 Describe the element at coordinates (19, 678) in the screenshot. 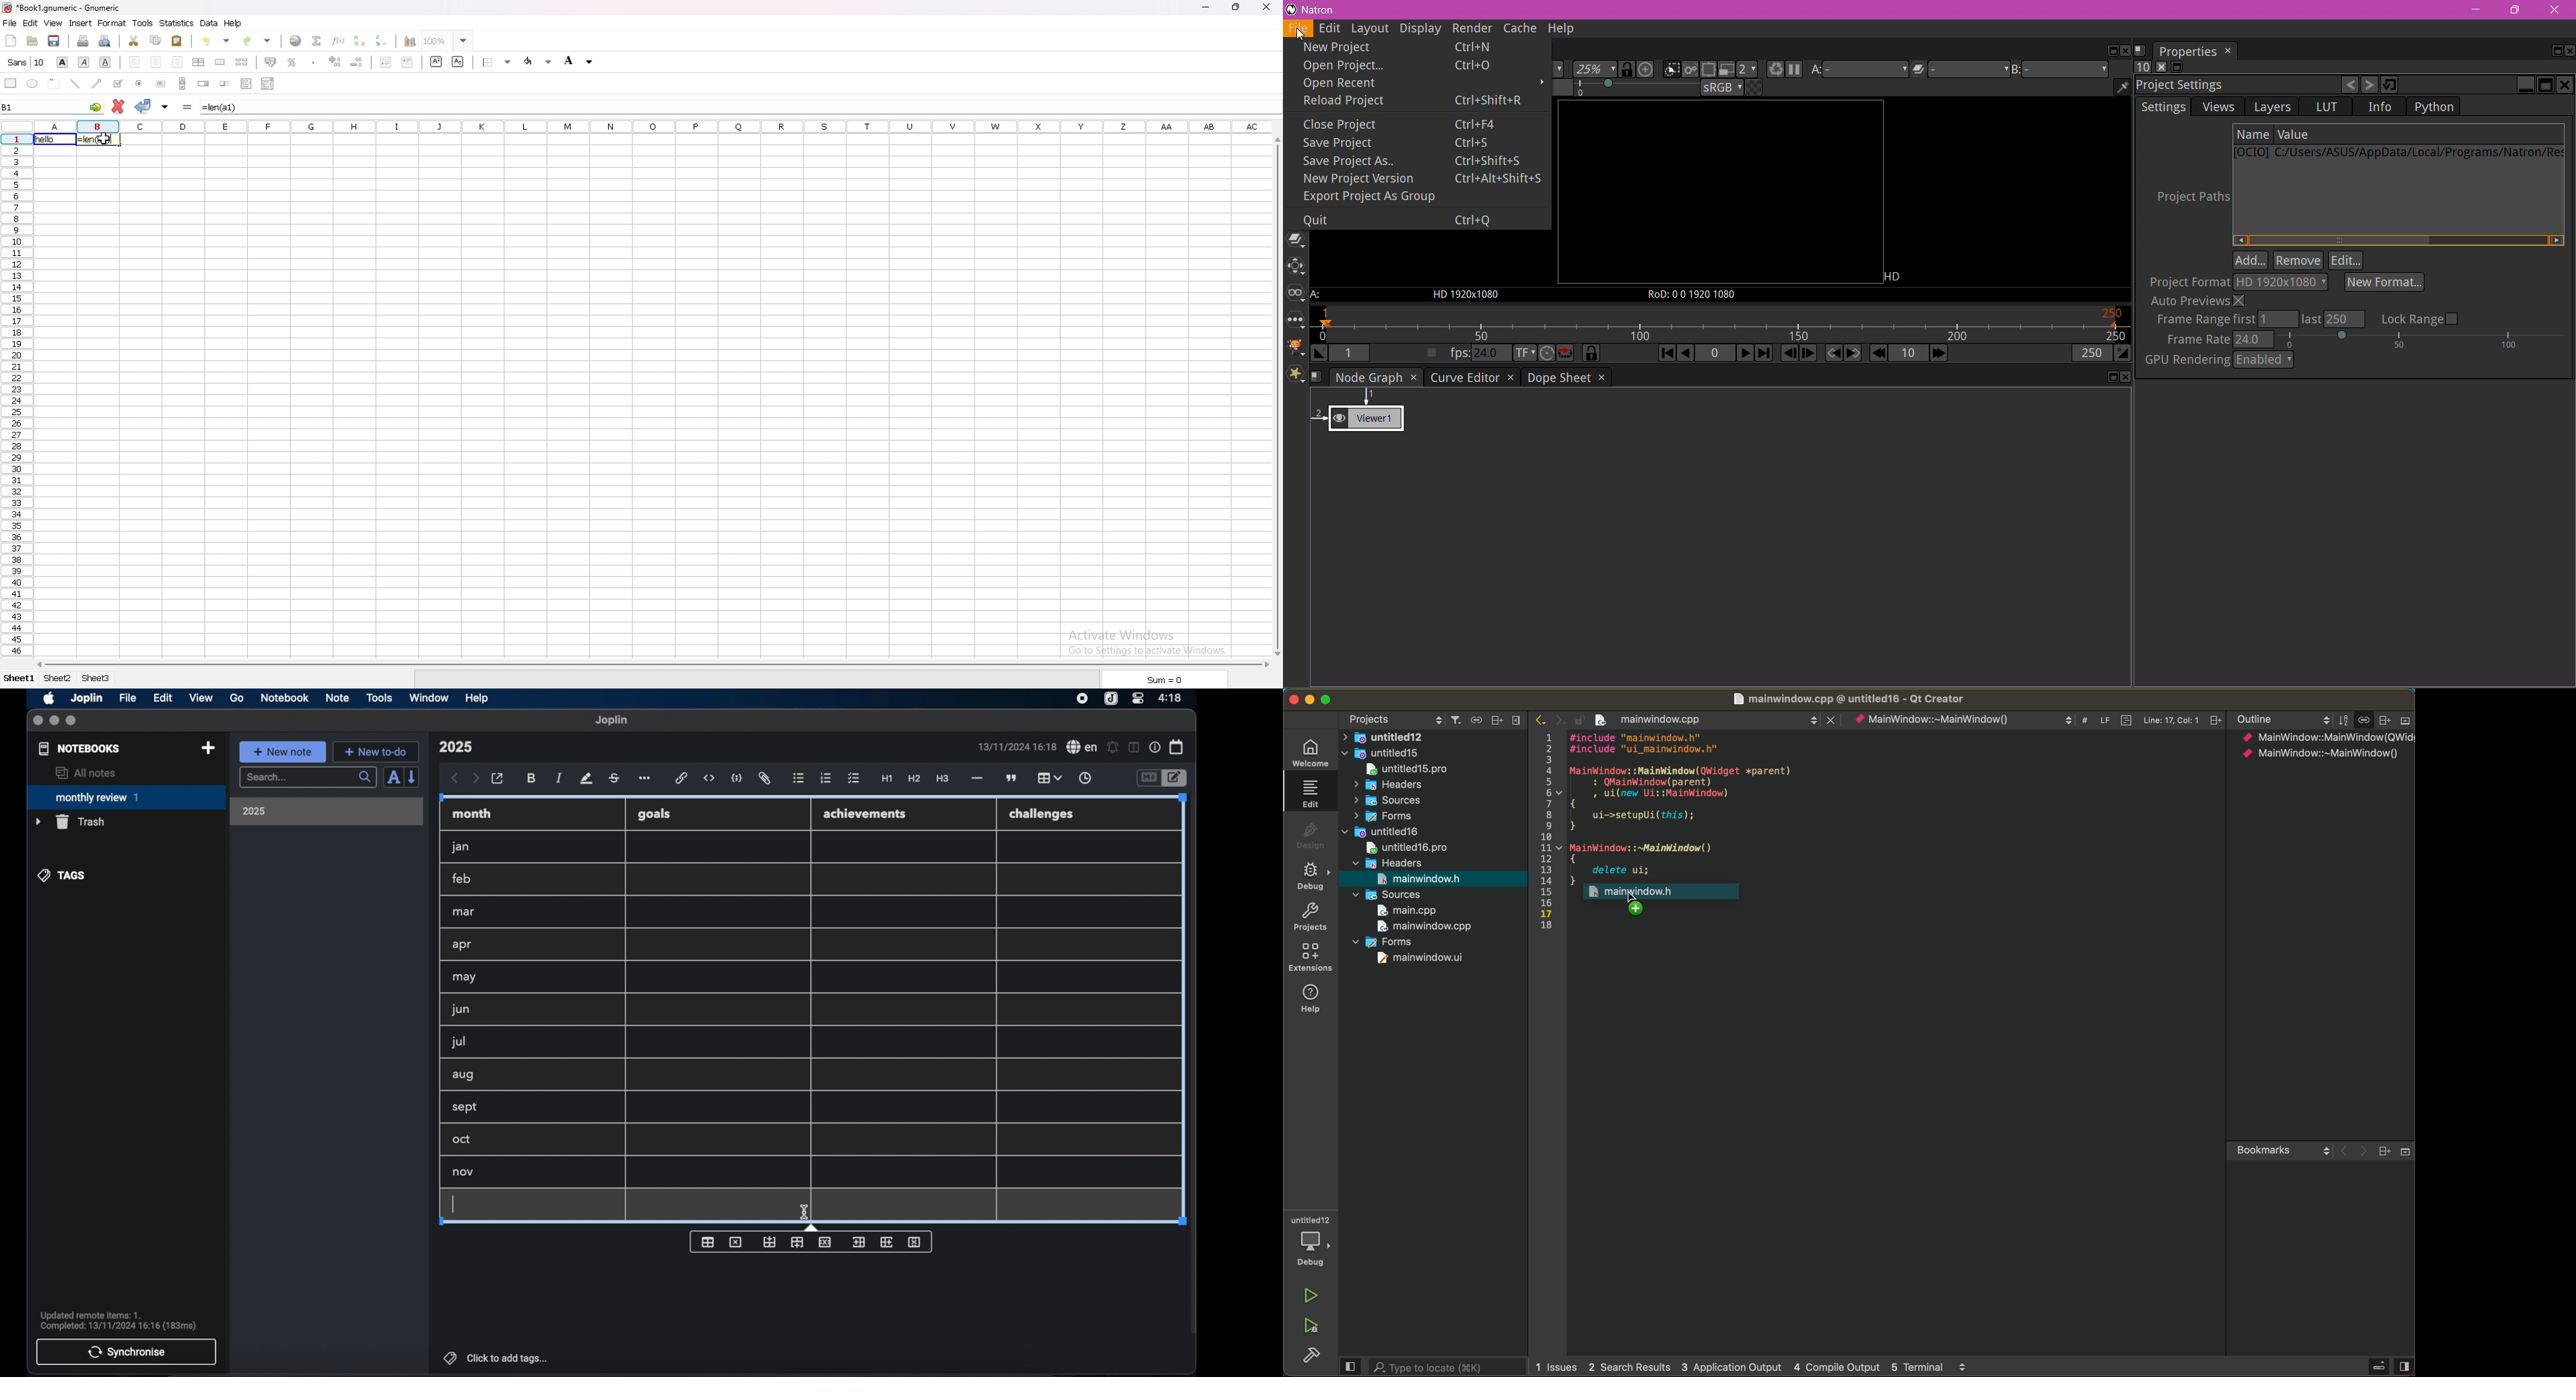

I see `sheet` at that location.